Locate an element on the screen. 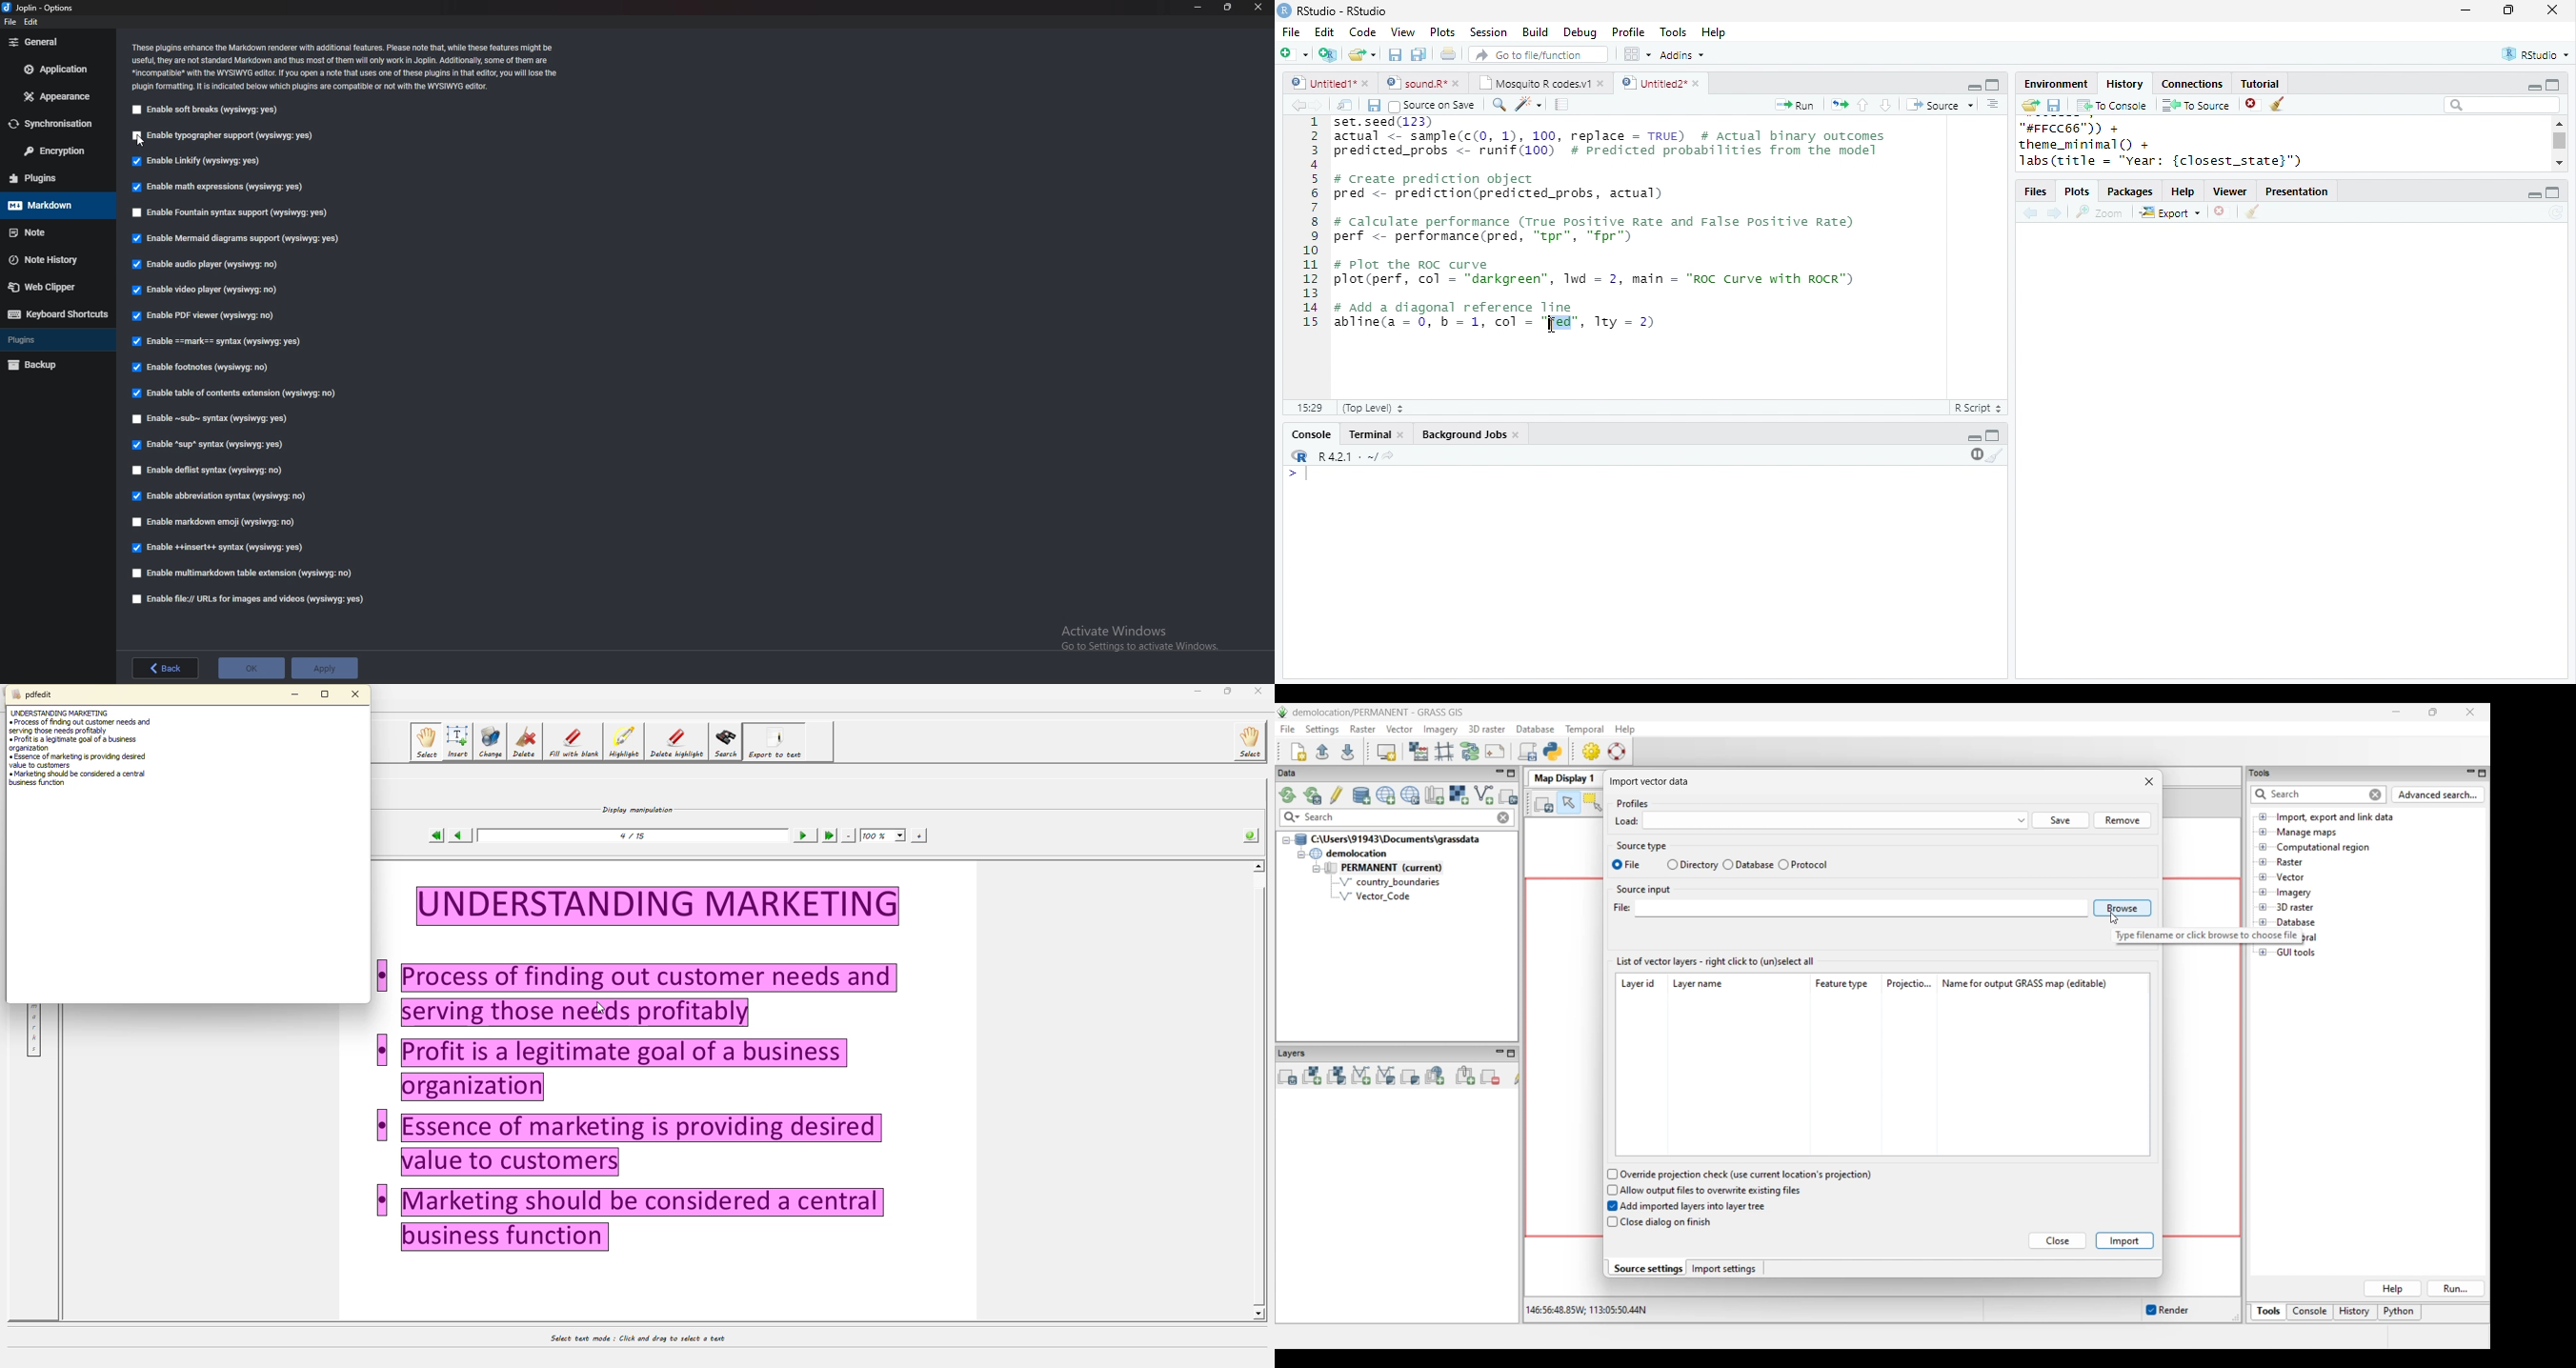 This screenshot has height=1372, width=2576. markdown is located at coordinates (52, 205).